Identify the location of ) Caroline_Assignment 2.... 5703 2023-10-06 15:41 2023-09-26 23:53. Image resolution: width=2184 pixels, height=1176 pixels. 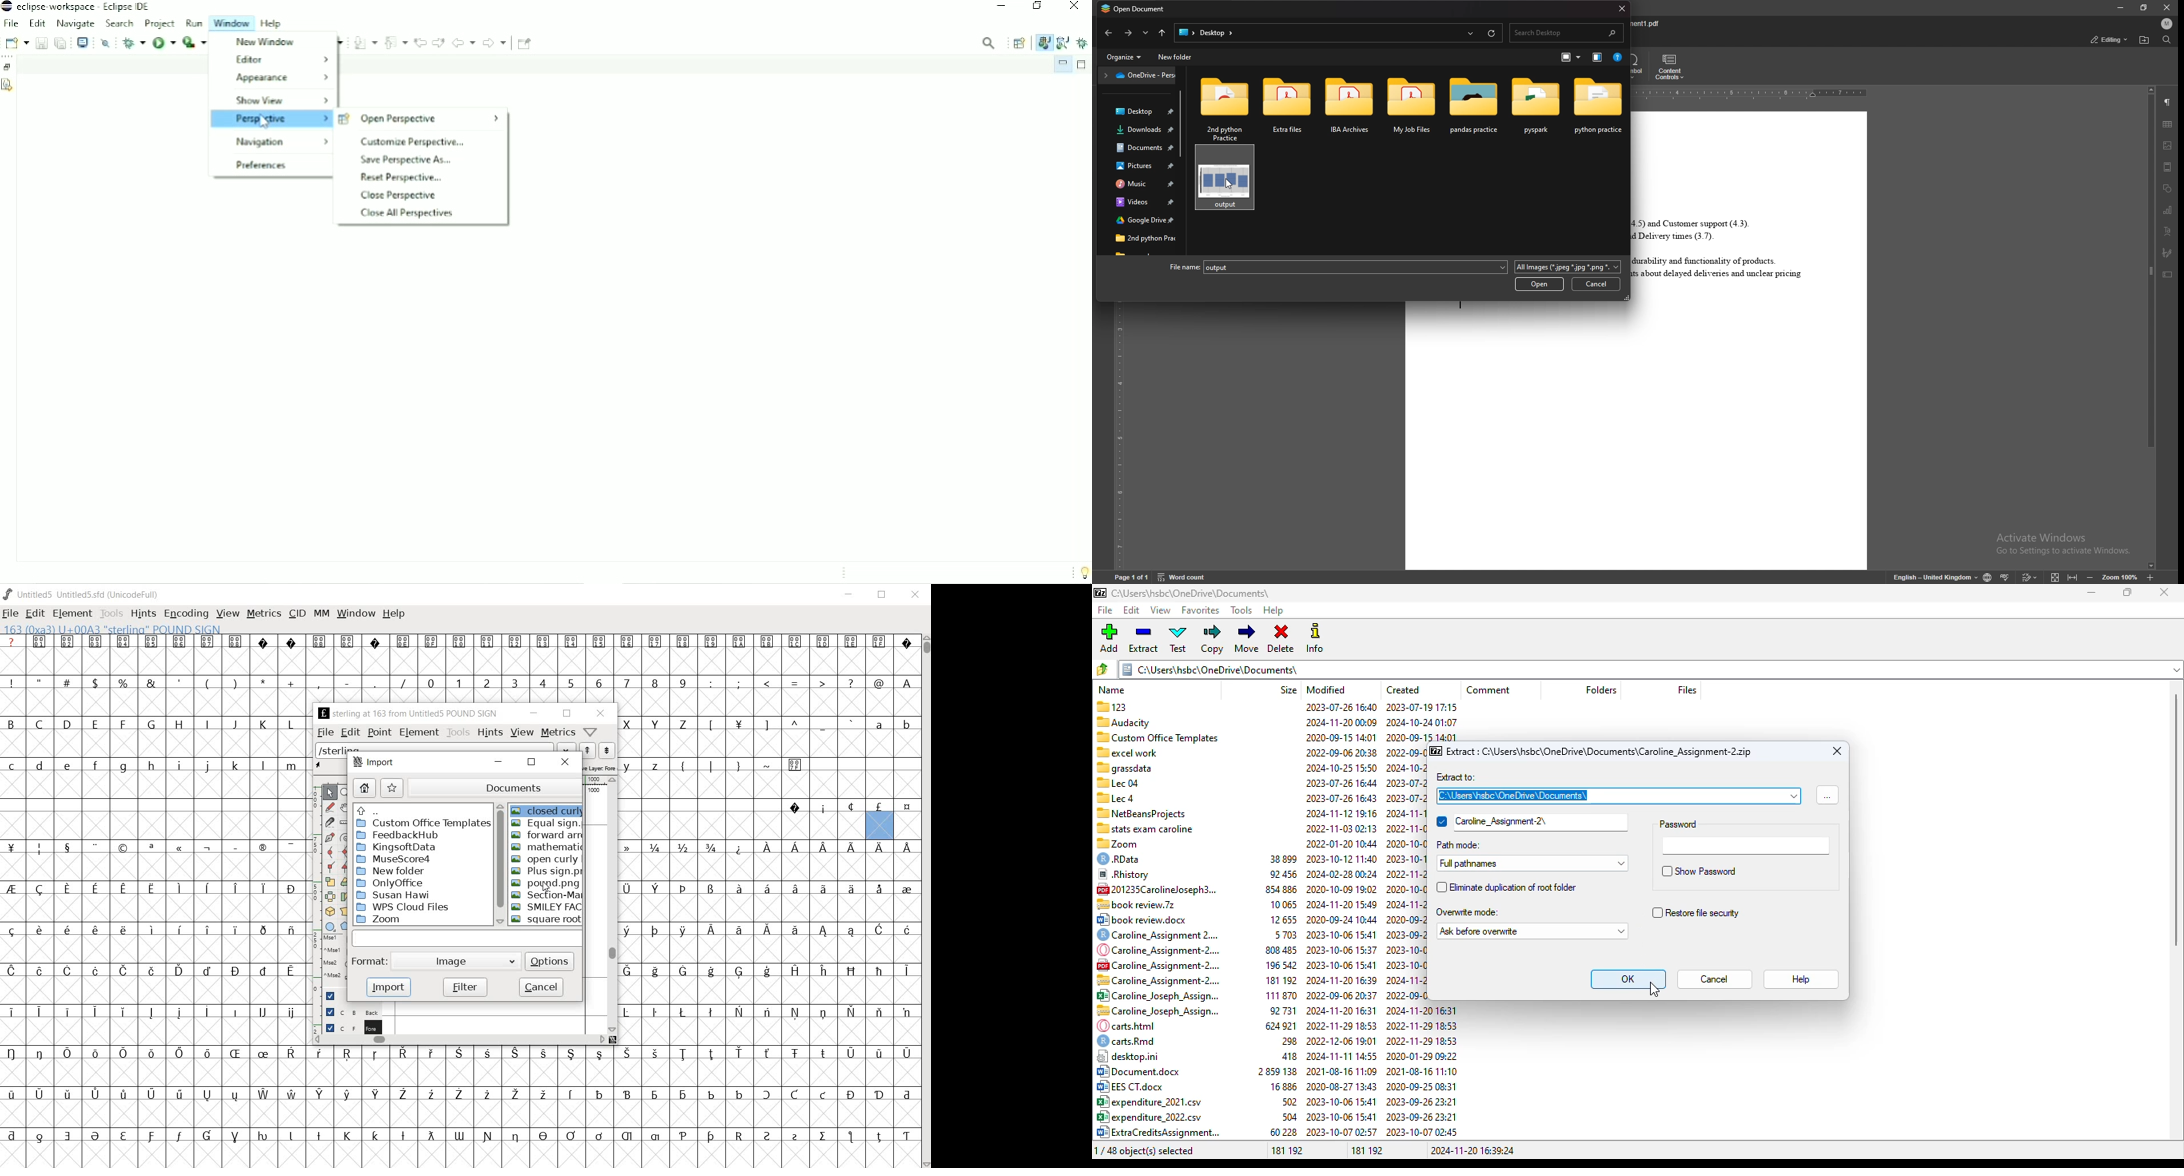
(1258, 935).